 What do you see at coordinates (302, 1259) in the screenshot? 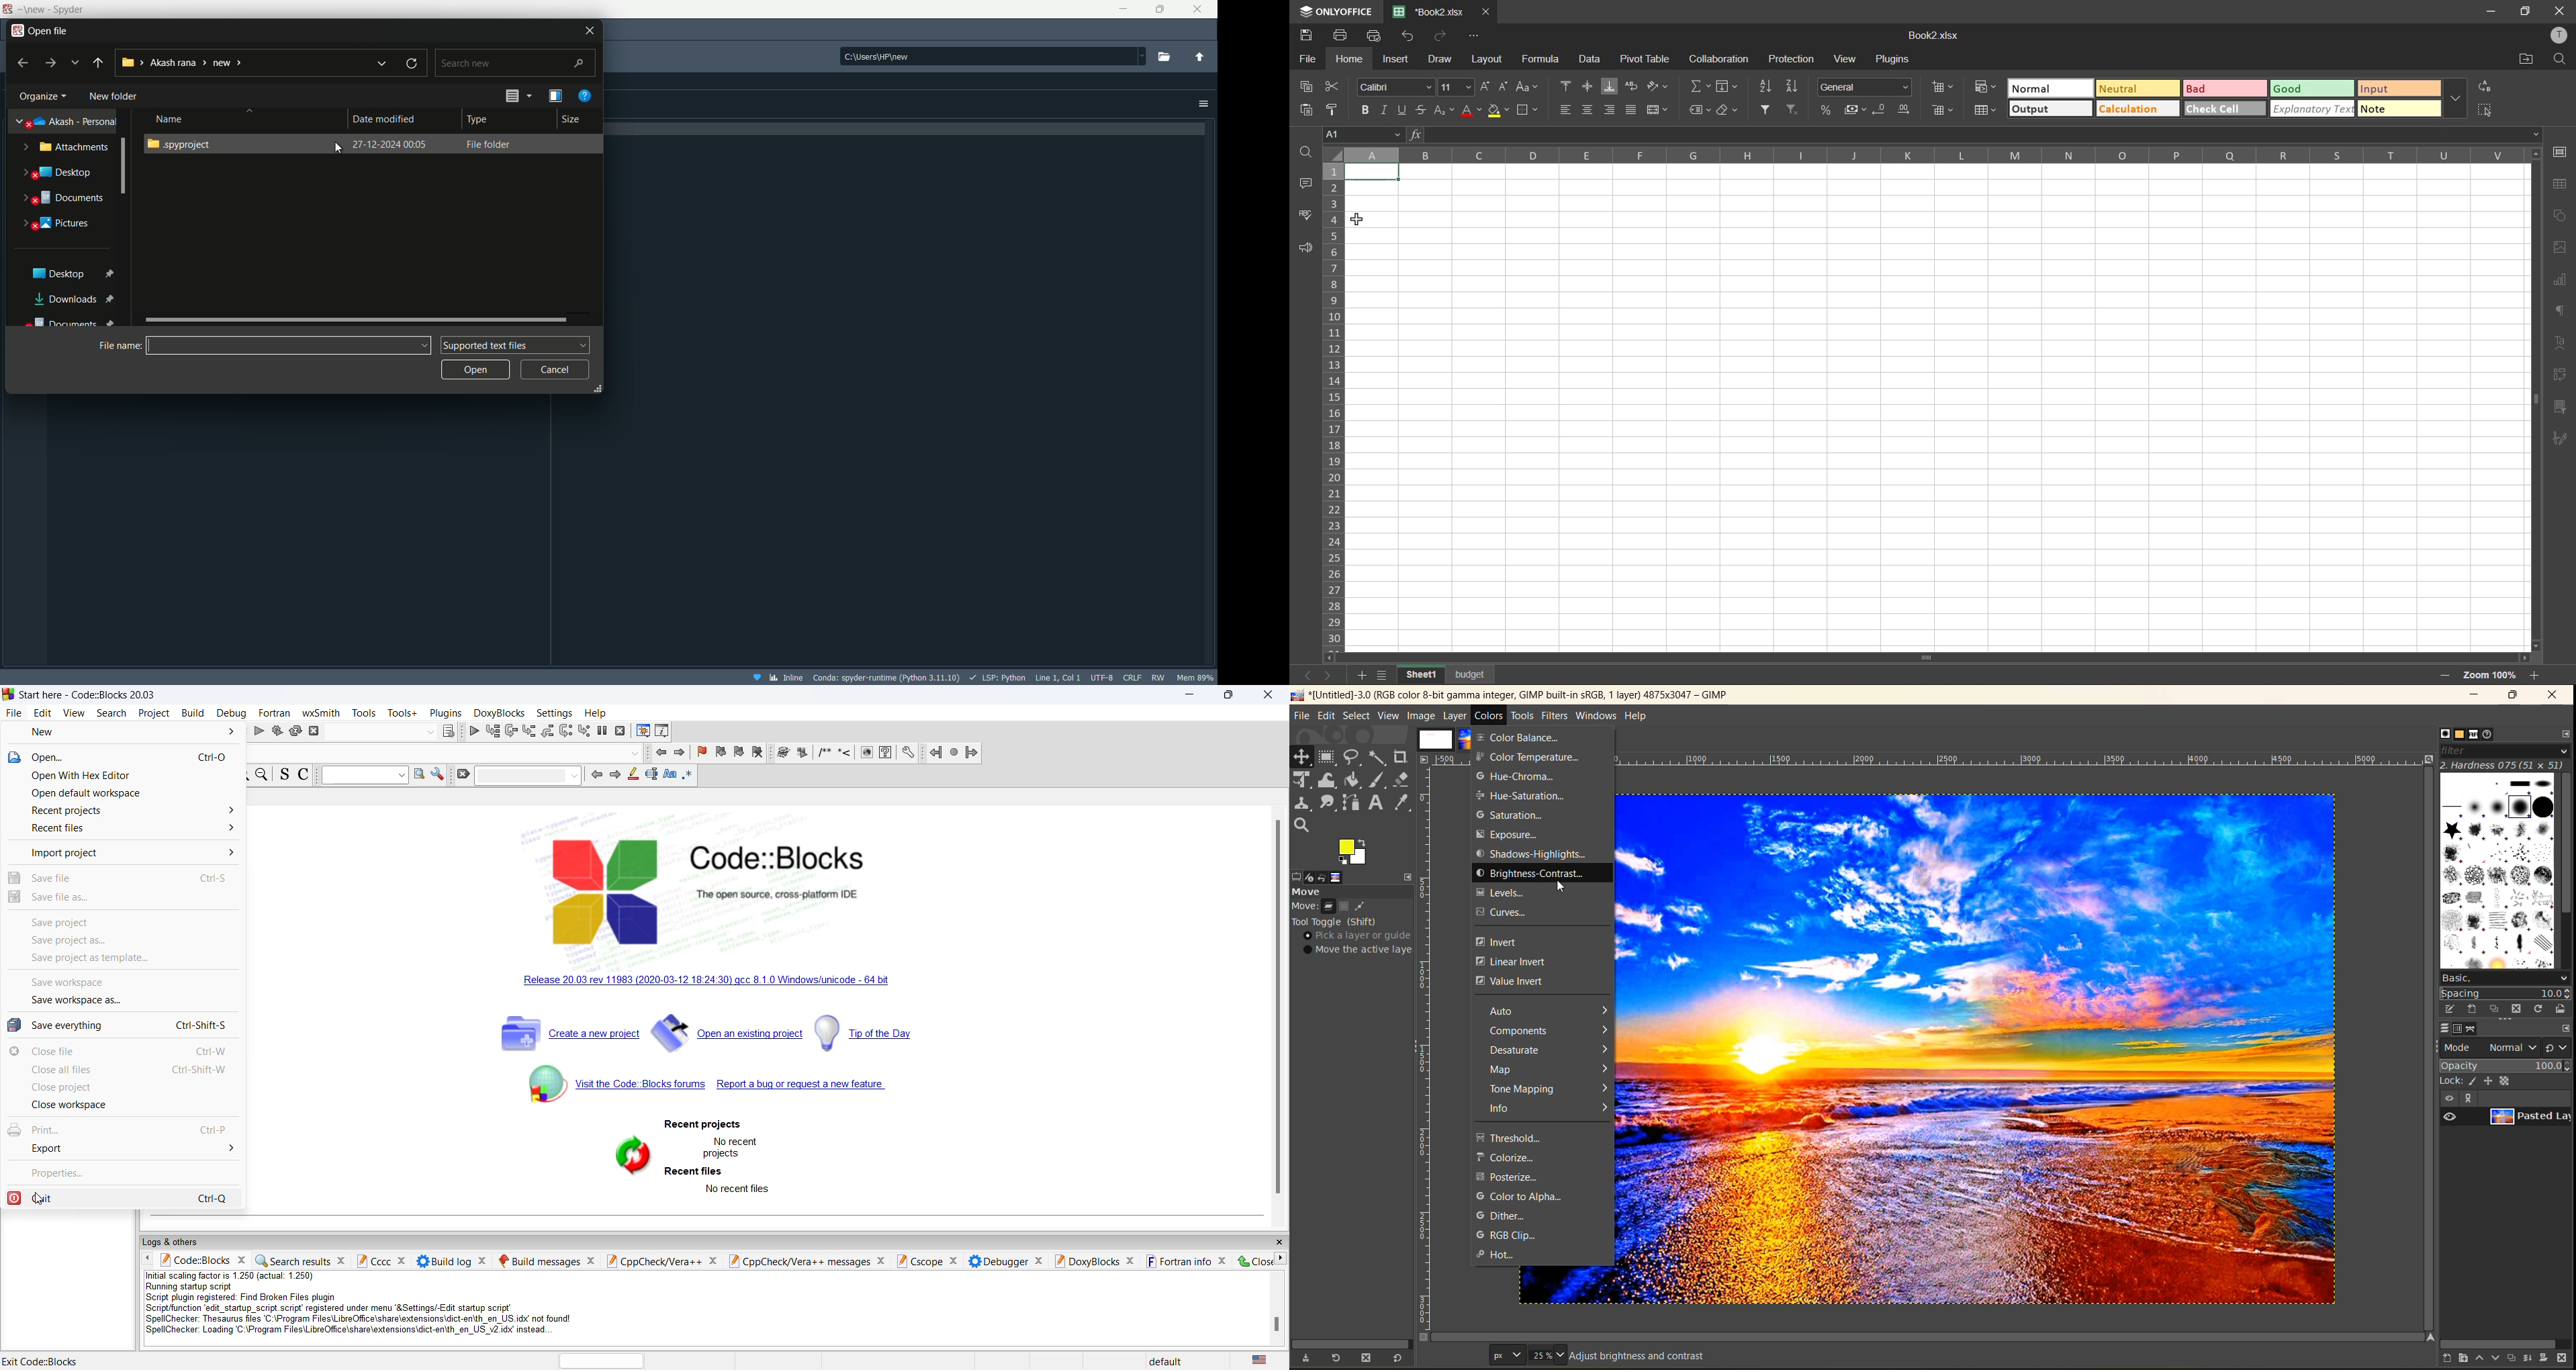
I see `search result pane` at bounding box center [302, 1259].